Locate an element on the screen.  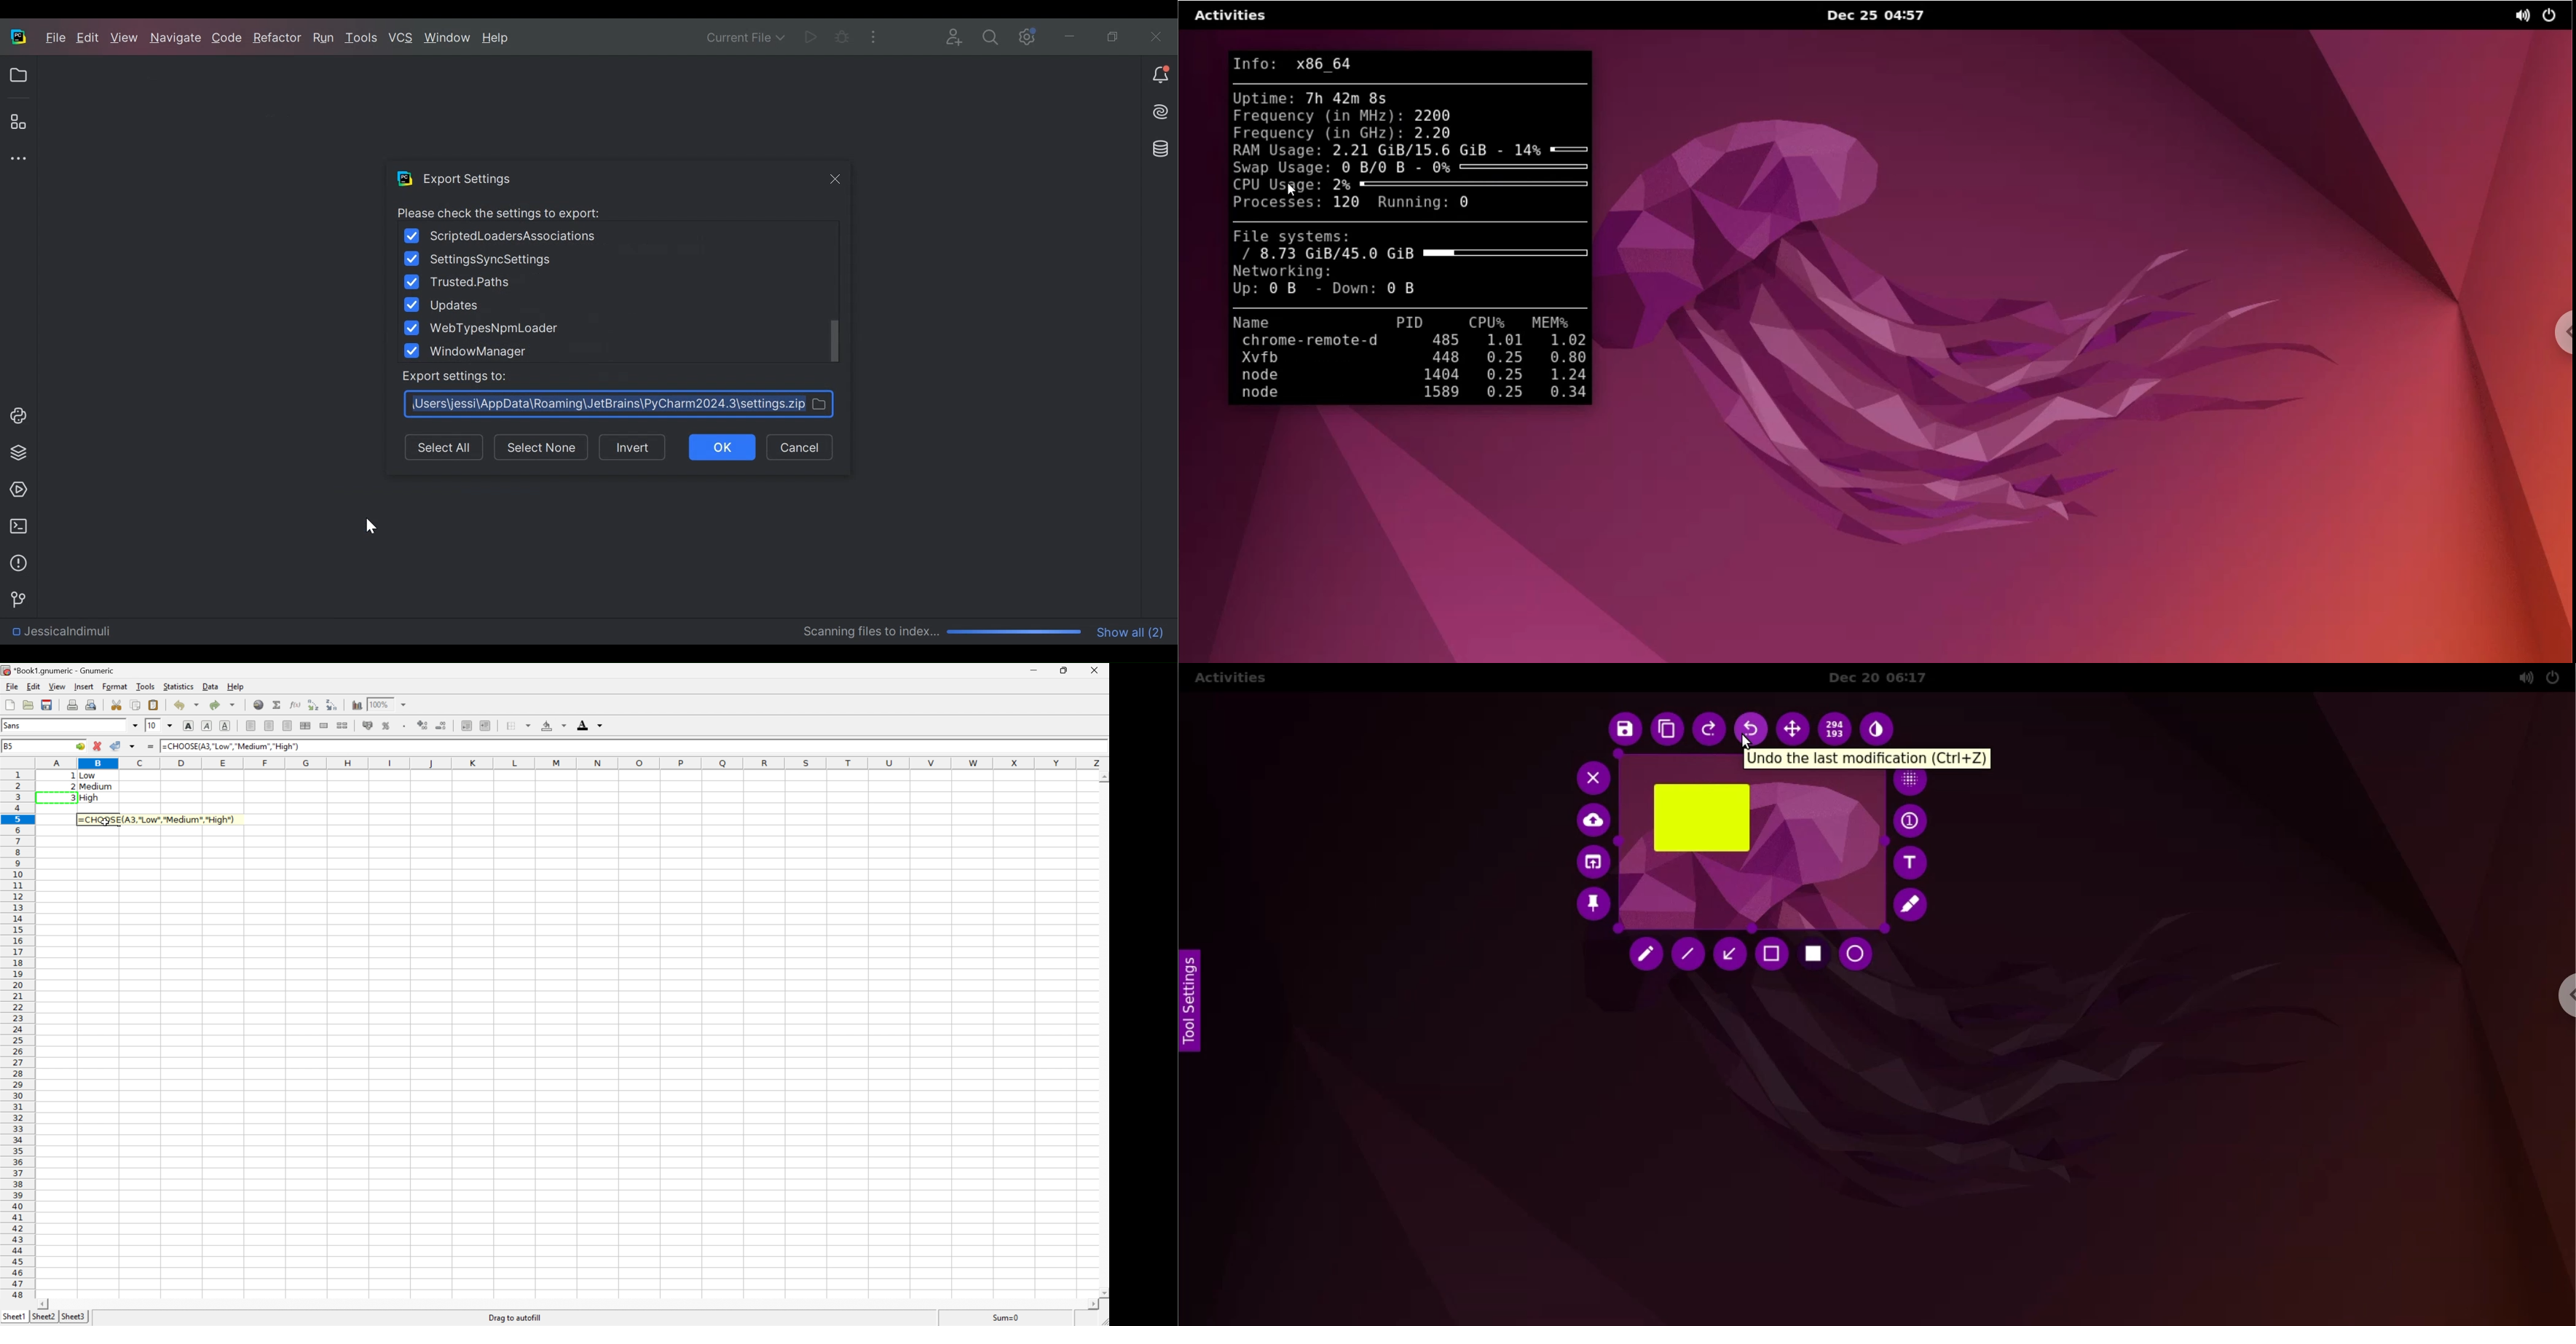
=CHOOSE(A3, "Low", "Medium", "High") is located at coordinates (158, 818).